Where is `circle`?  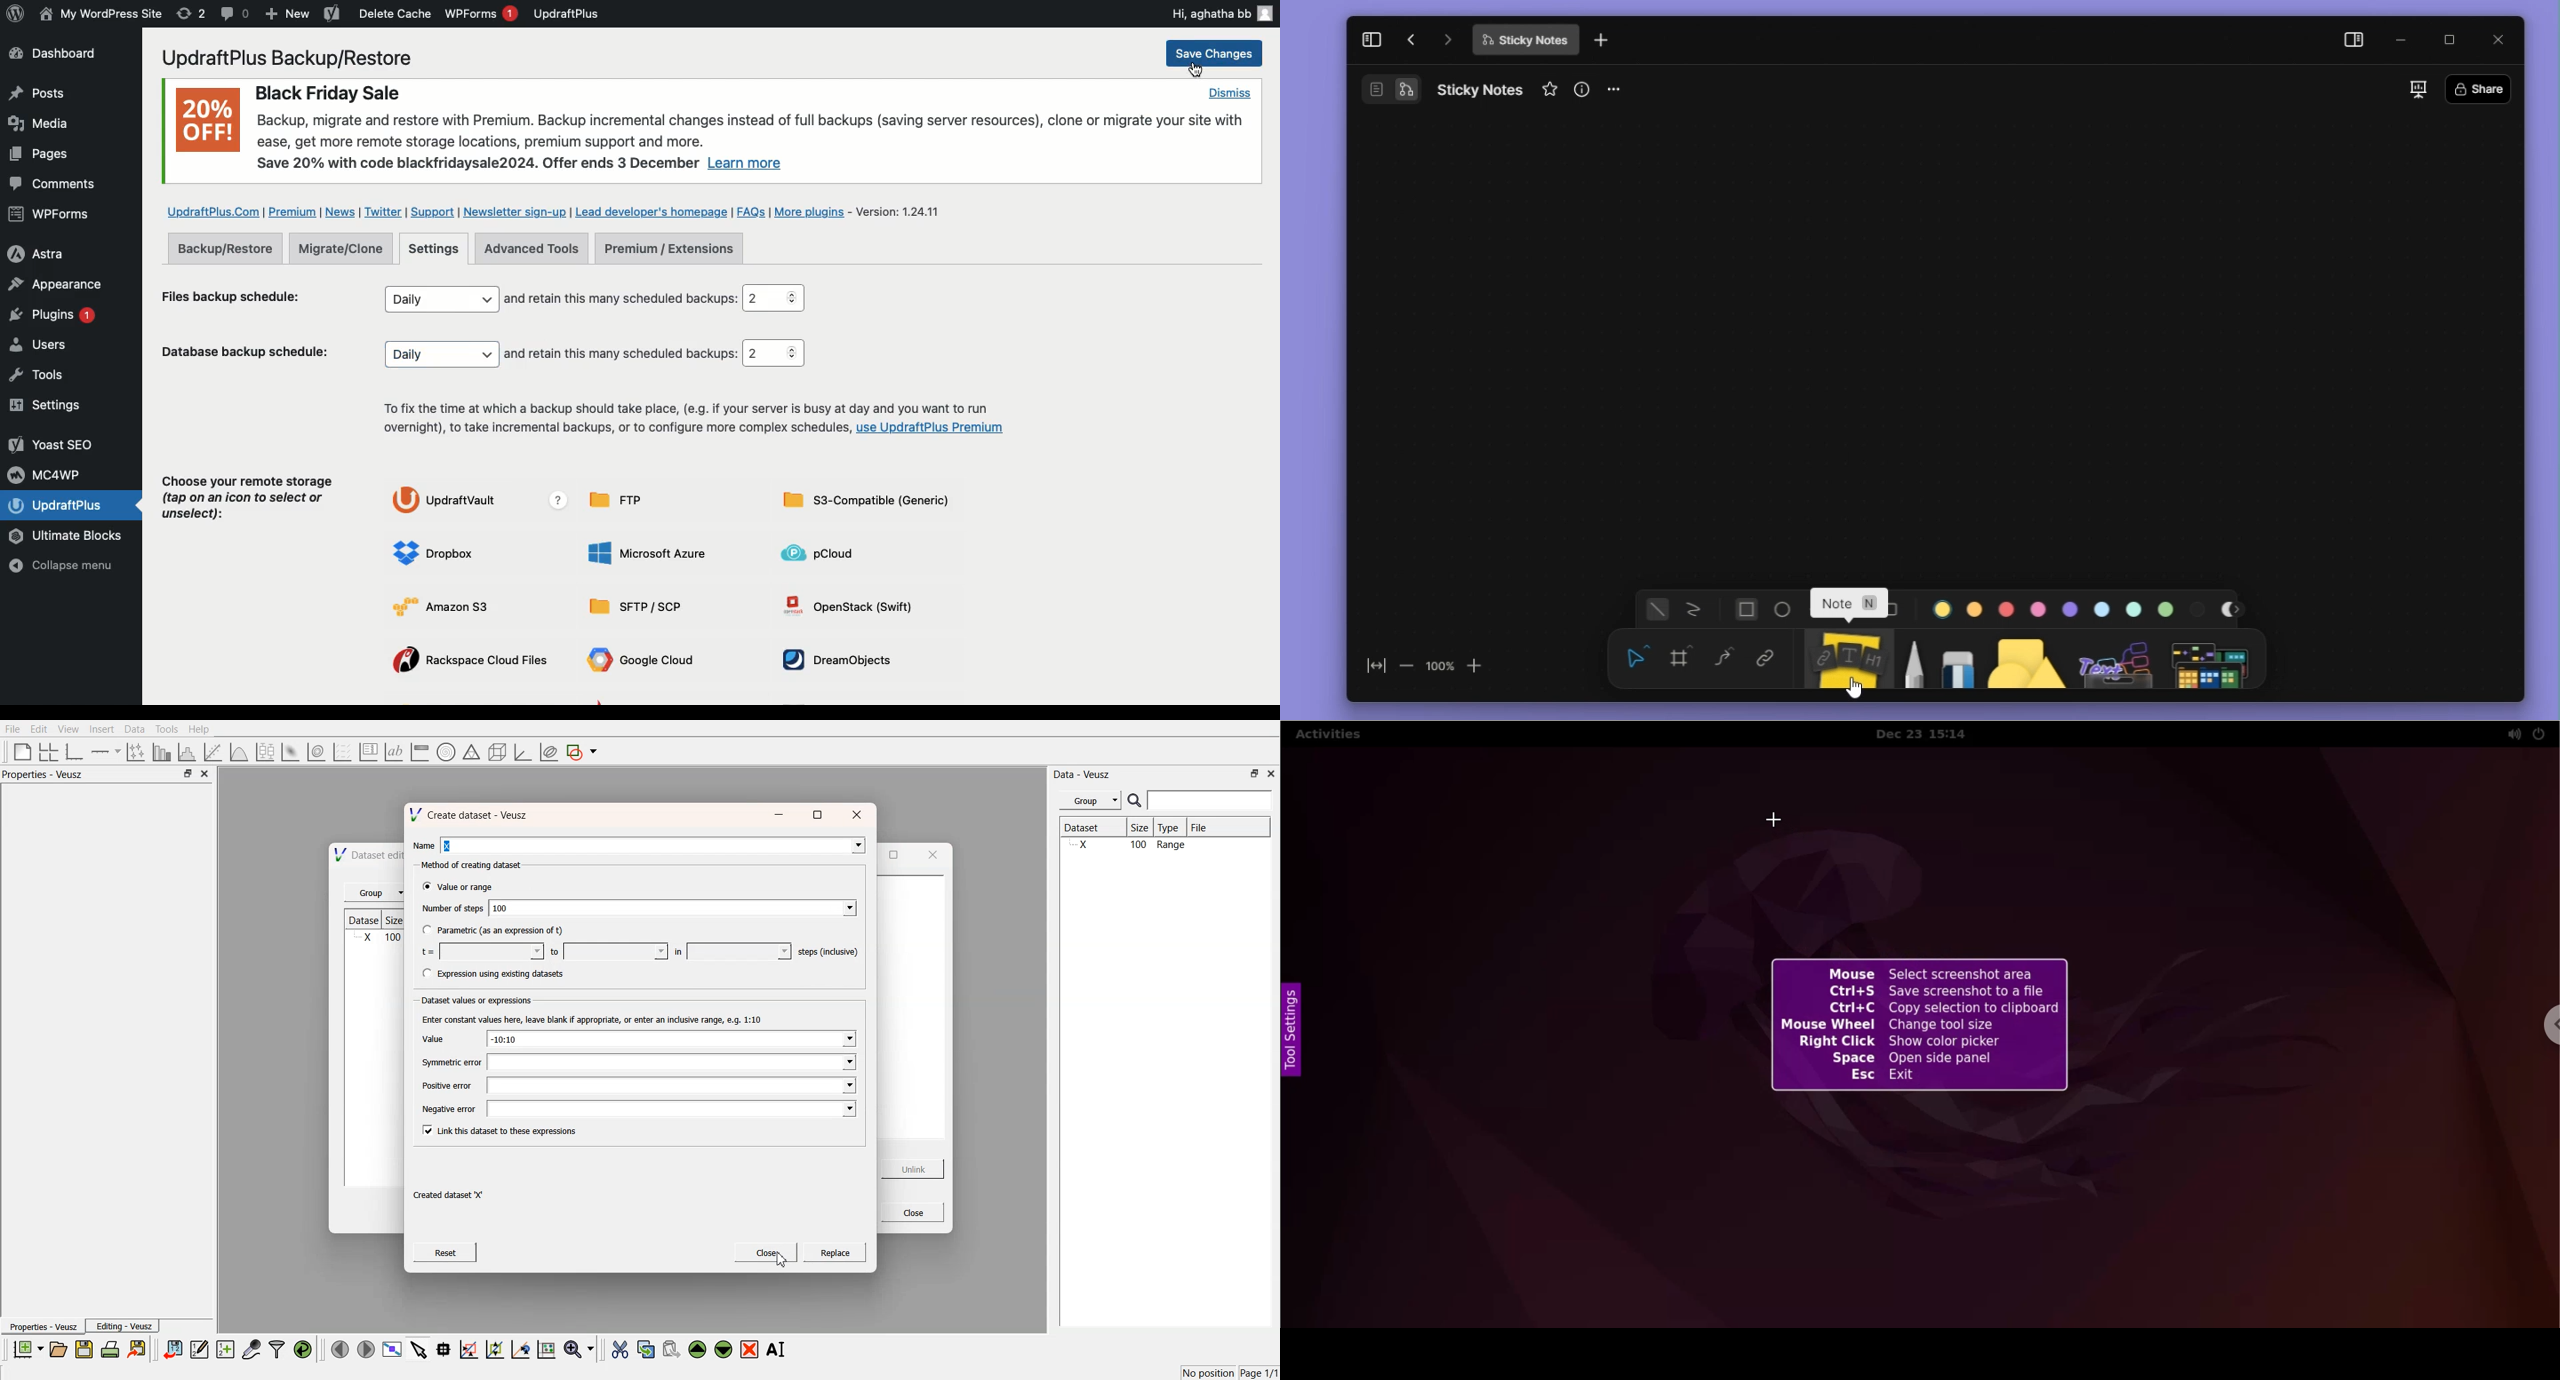 circle is located at coordinates (1785, 608).